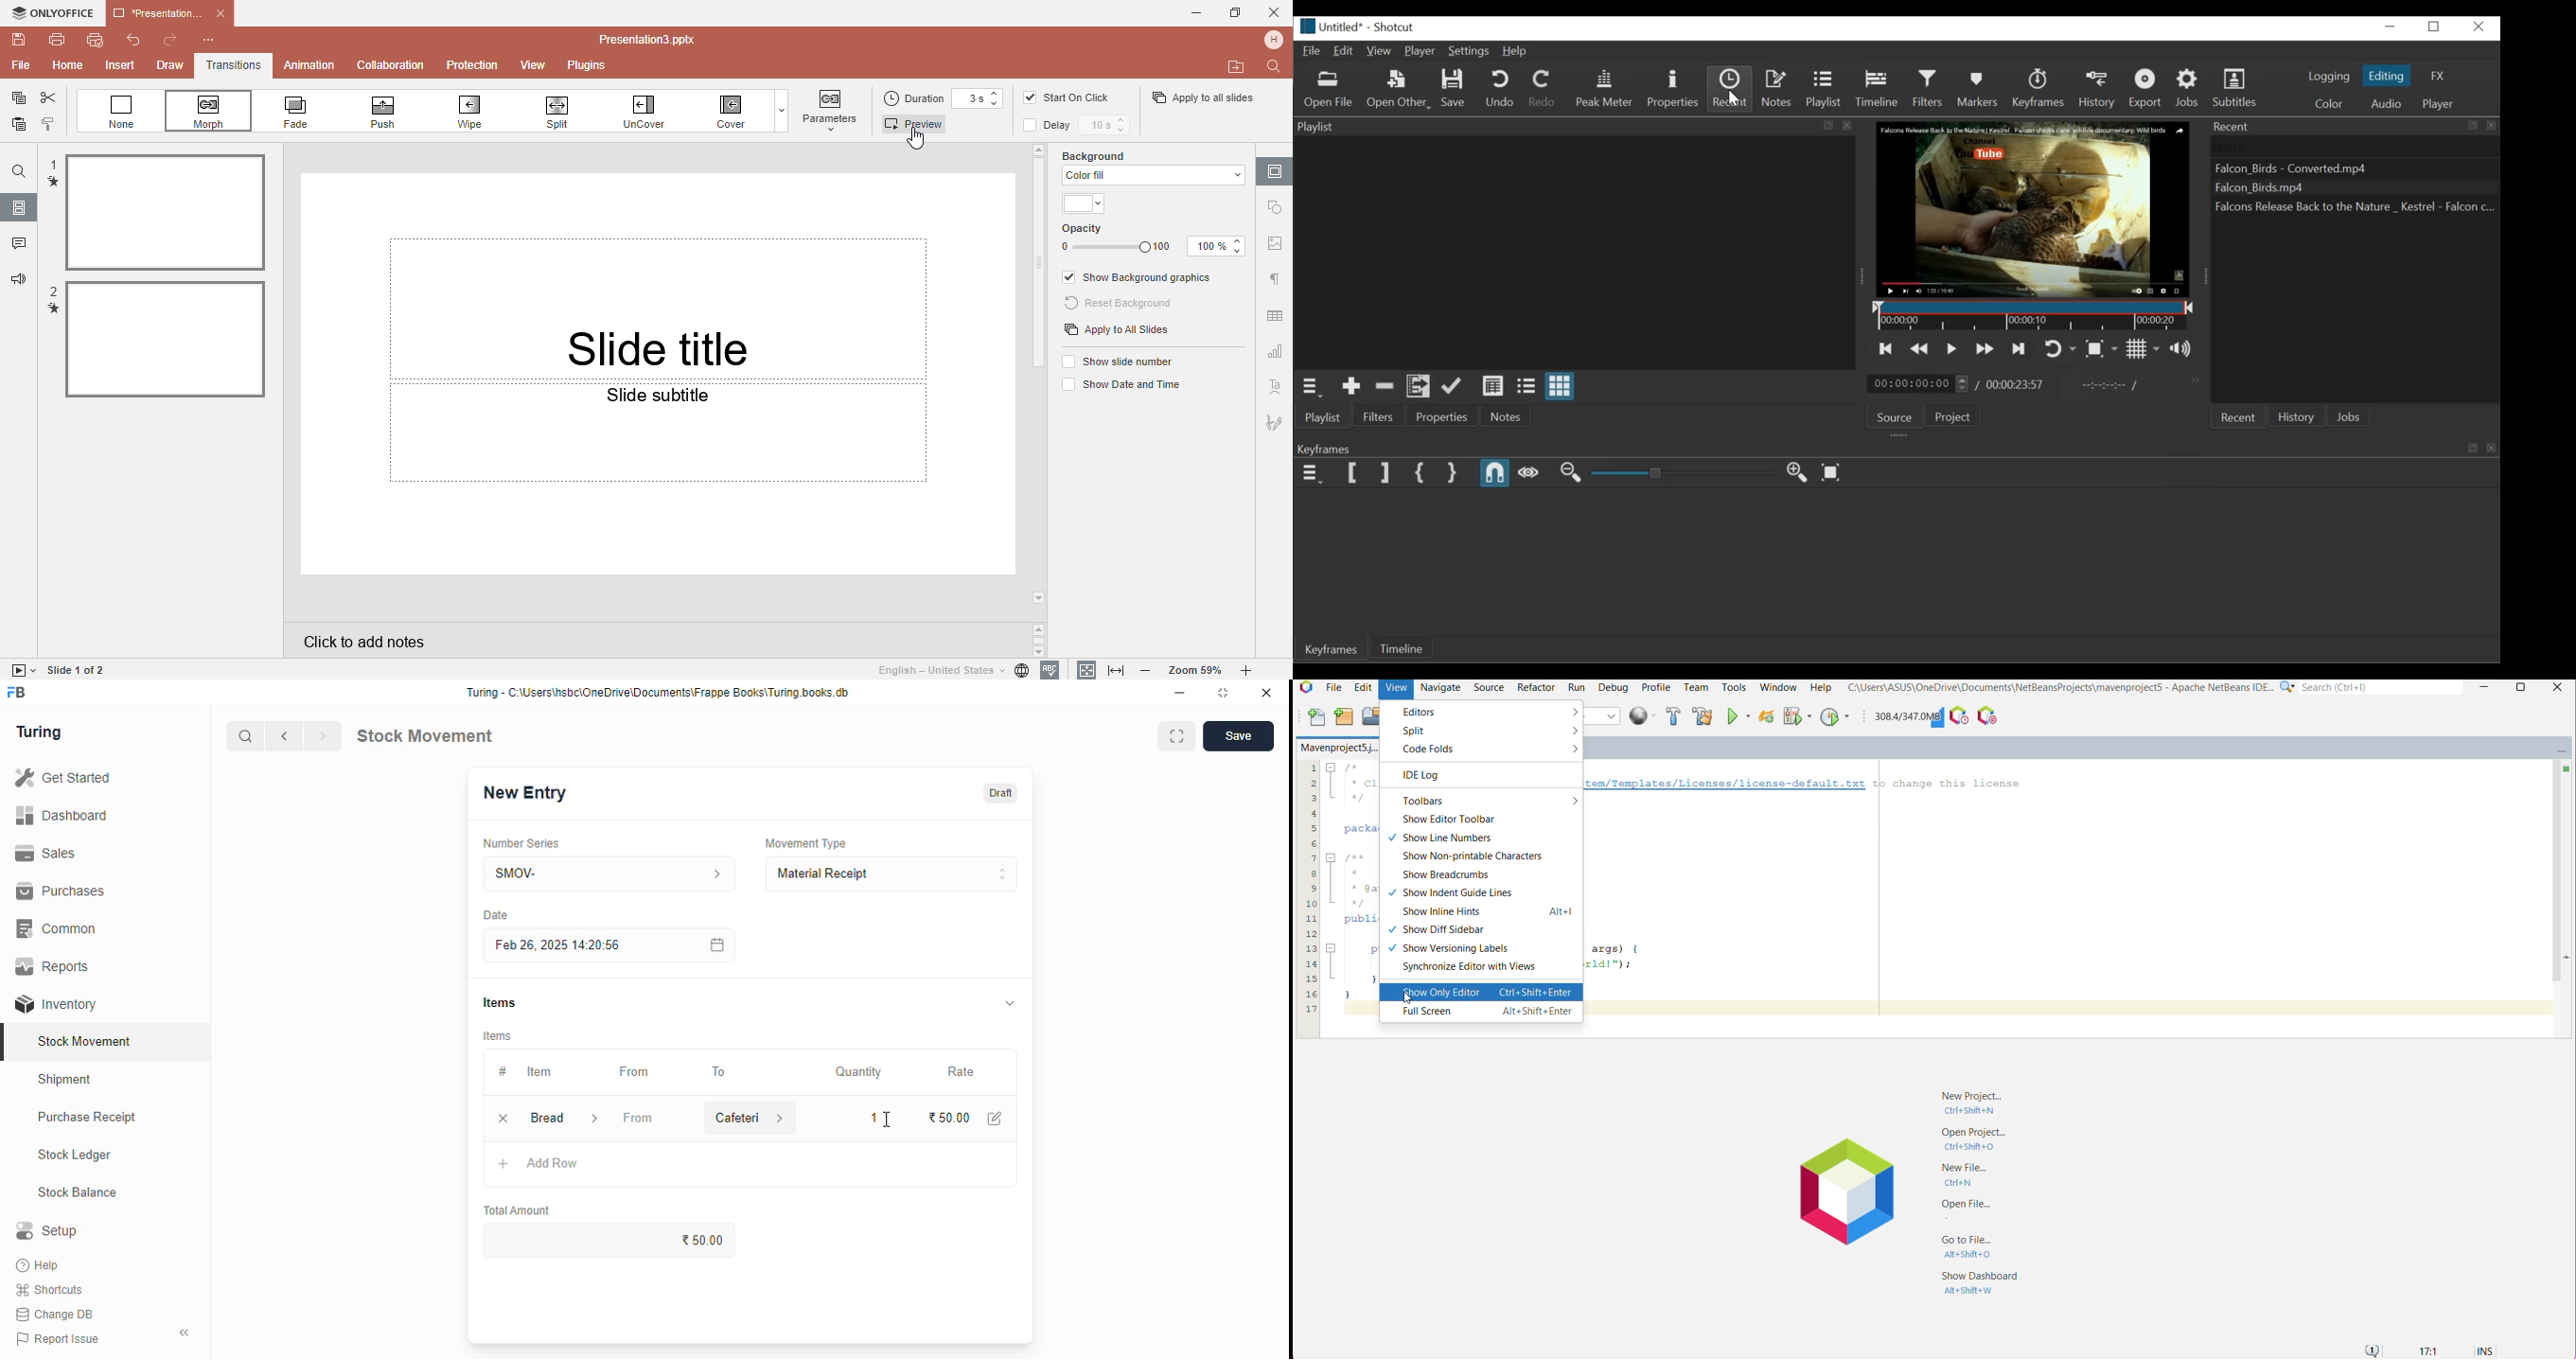  What do you see at coordinates (1974, 1140) in the screenshot?
I see `Open Project` at bounding box center [1974, 1140].